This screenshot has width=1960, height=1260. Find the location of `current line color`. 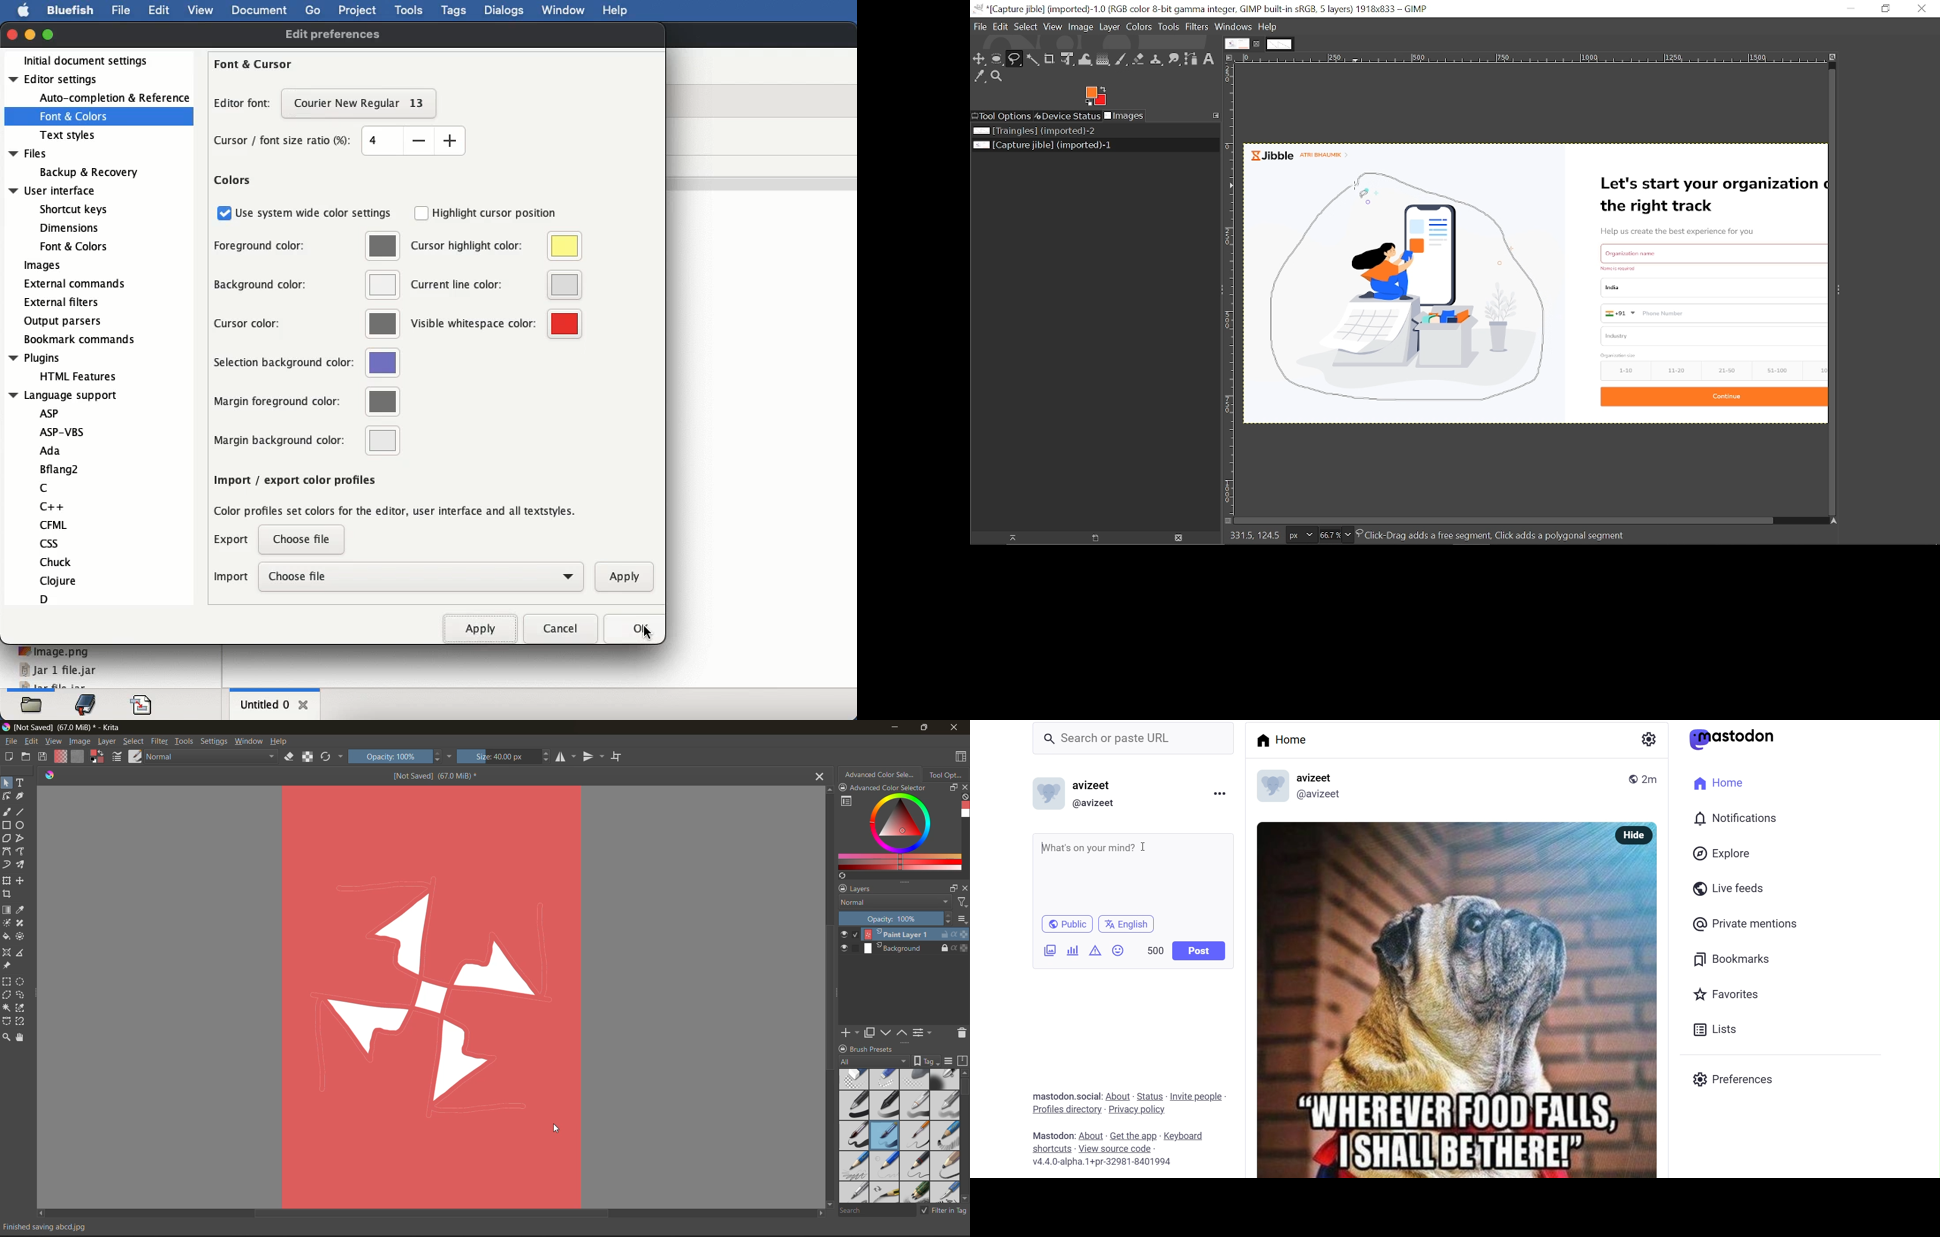

current line color is located at coordinates (496, 286).